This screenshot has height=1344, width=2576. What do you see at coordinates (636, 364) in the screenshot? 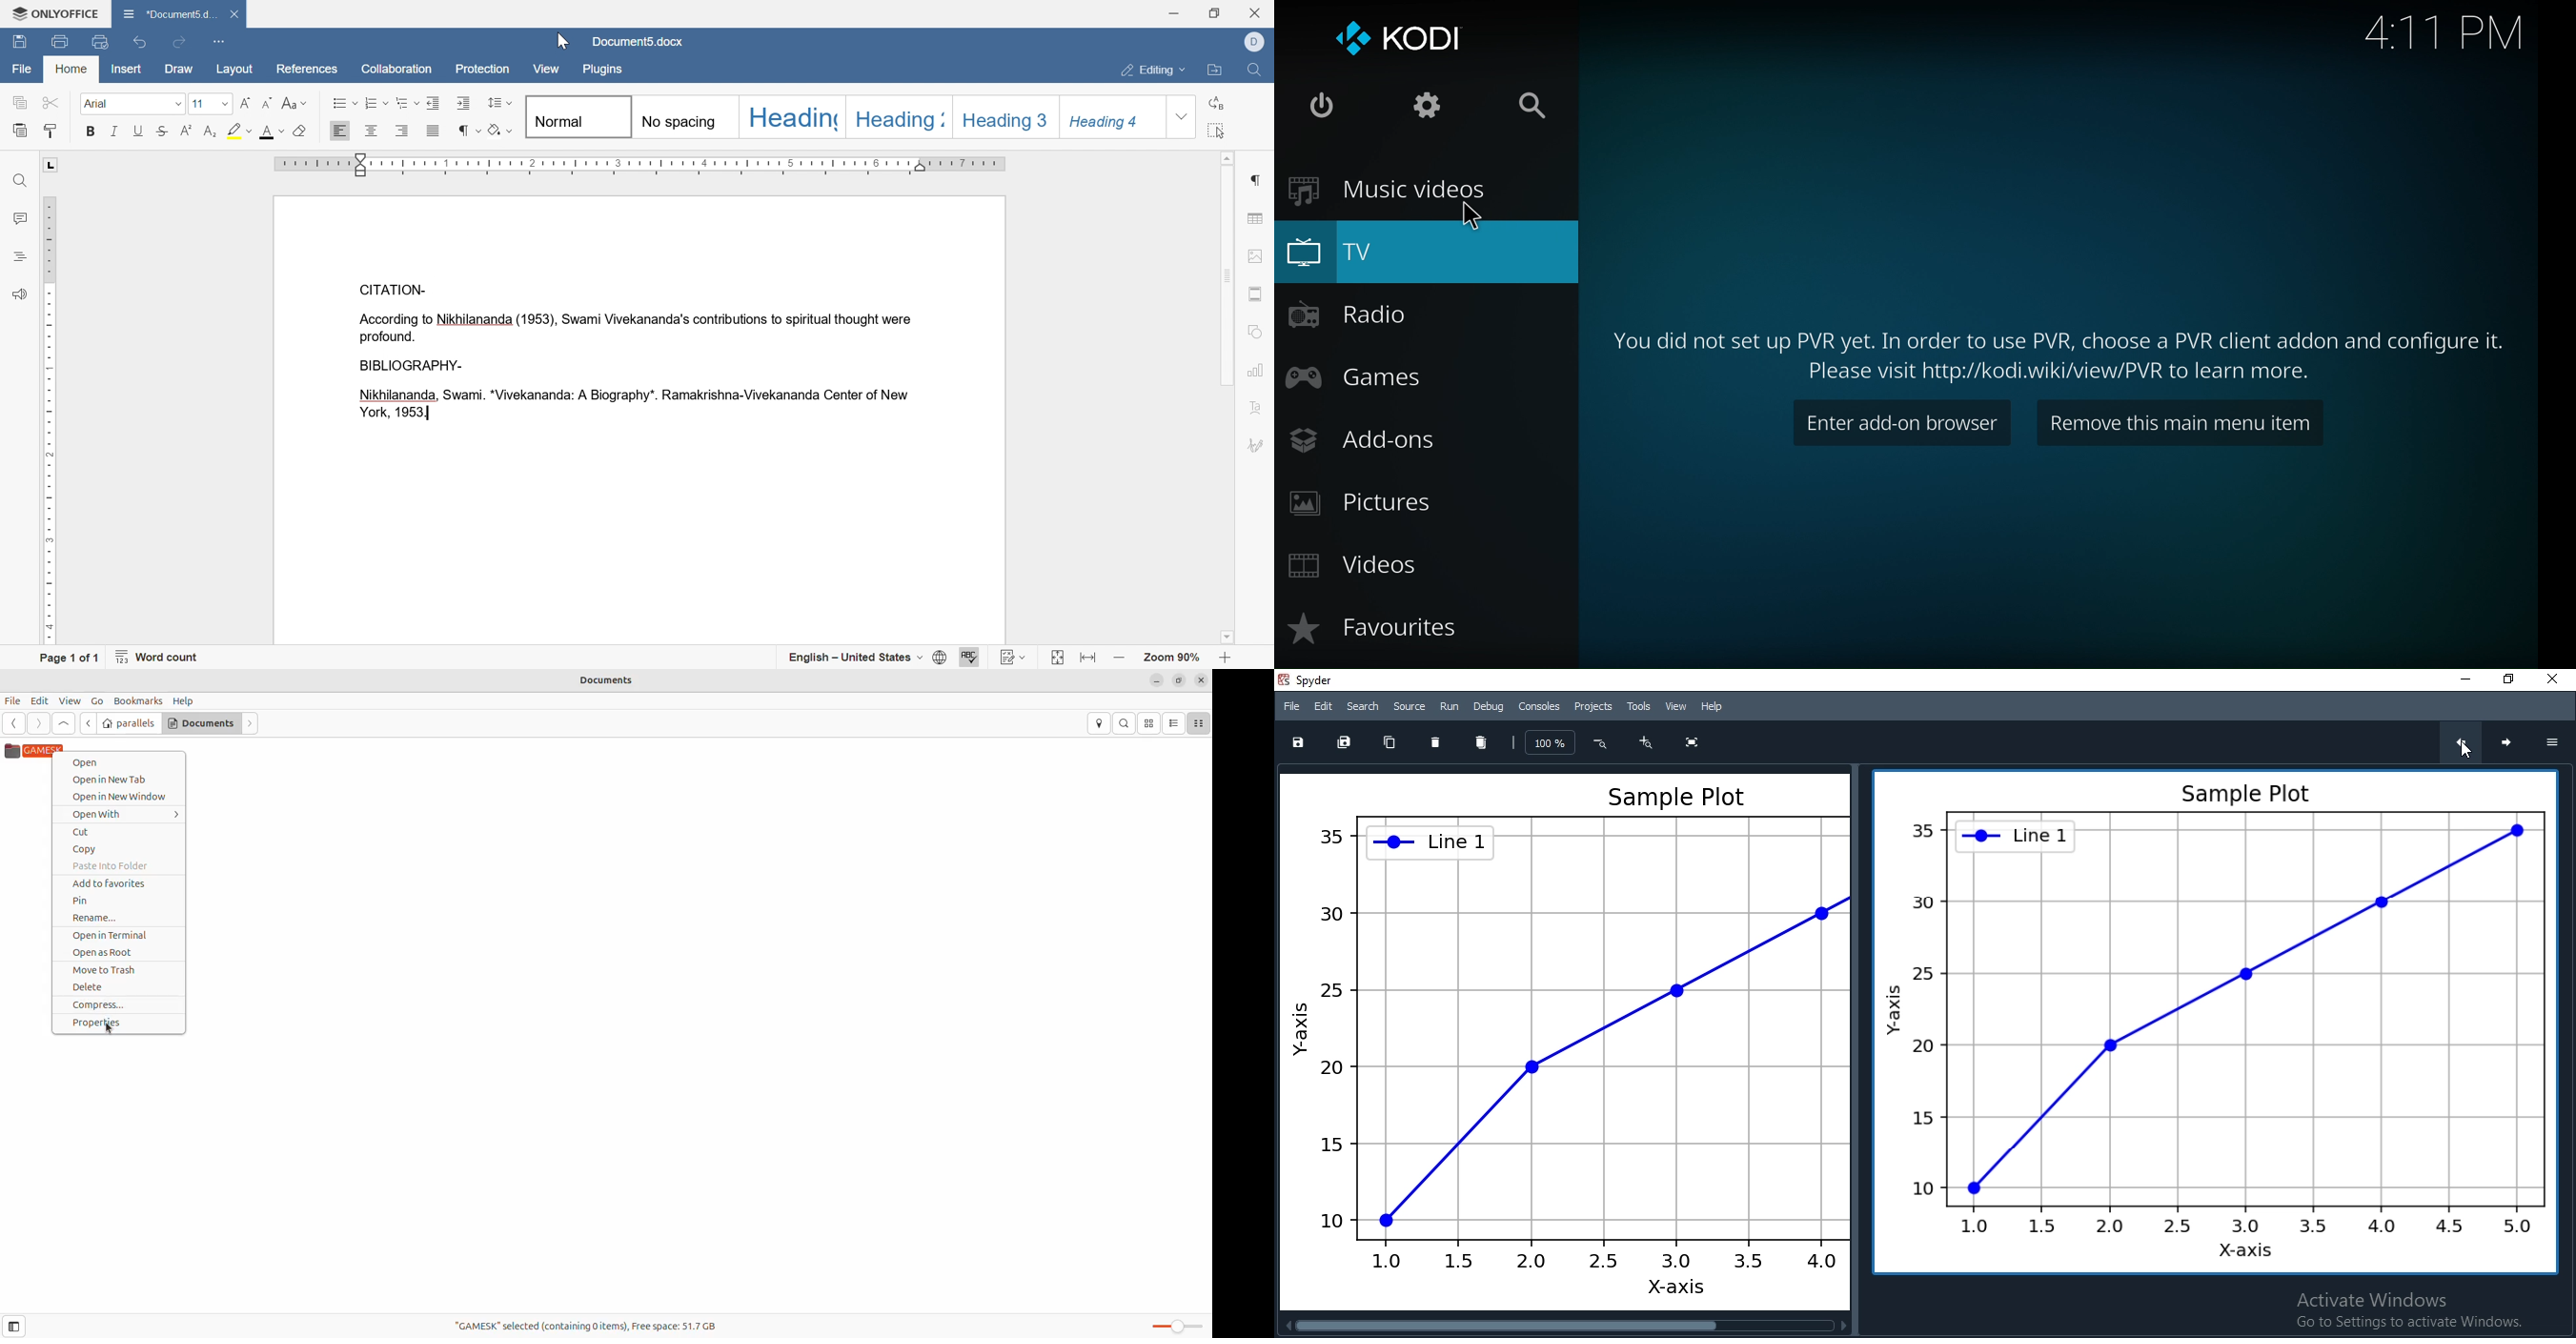
I see `According to Nikhilananda(1953), Swami Vivekananda's contributions to spiritual thought were profound` at bounding box center [636, 364].